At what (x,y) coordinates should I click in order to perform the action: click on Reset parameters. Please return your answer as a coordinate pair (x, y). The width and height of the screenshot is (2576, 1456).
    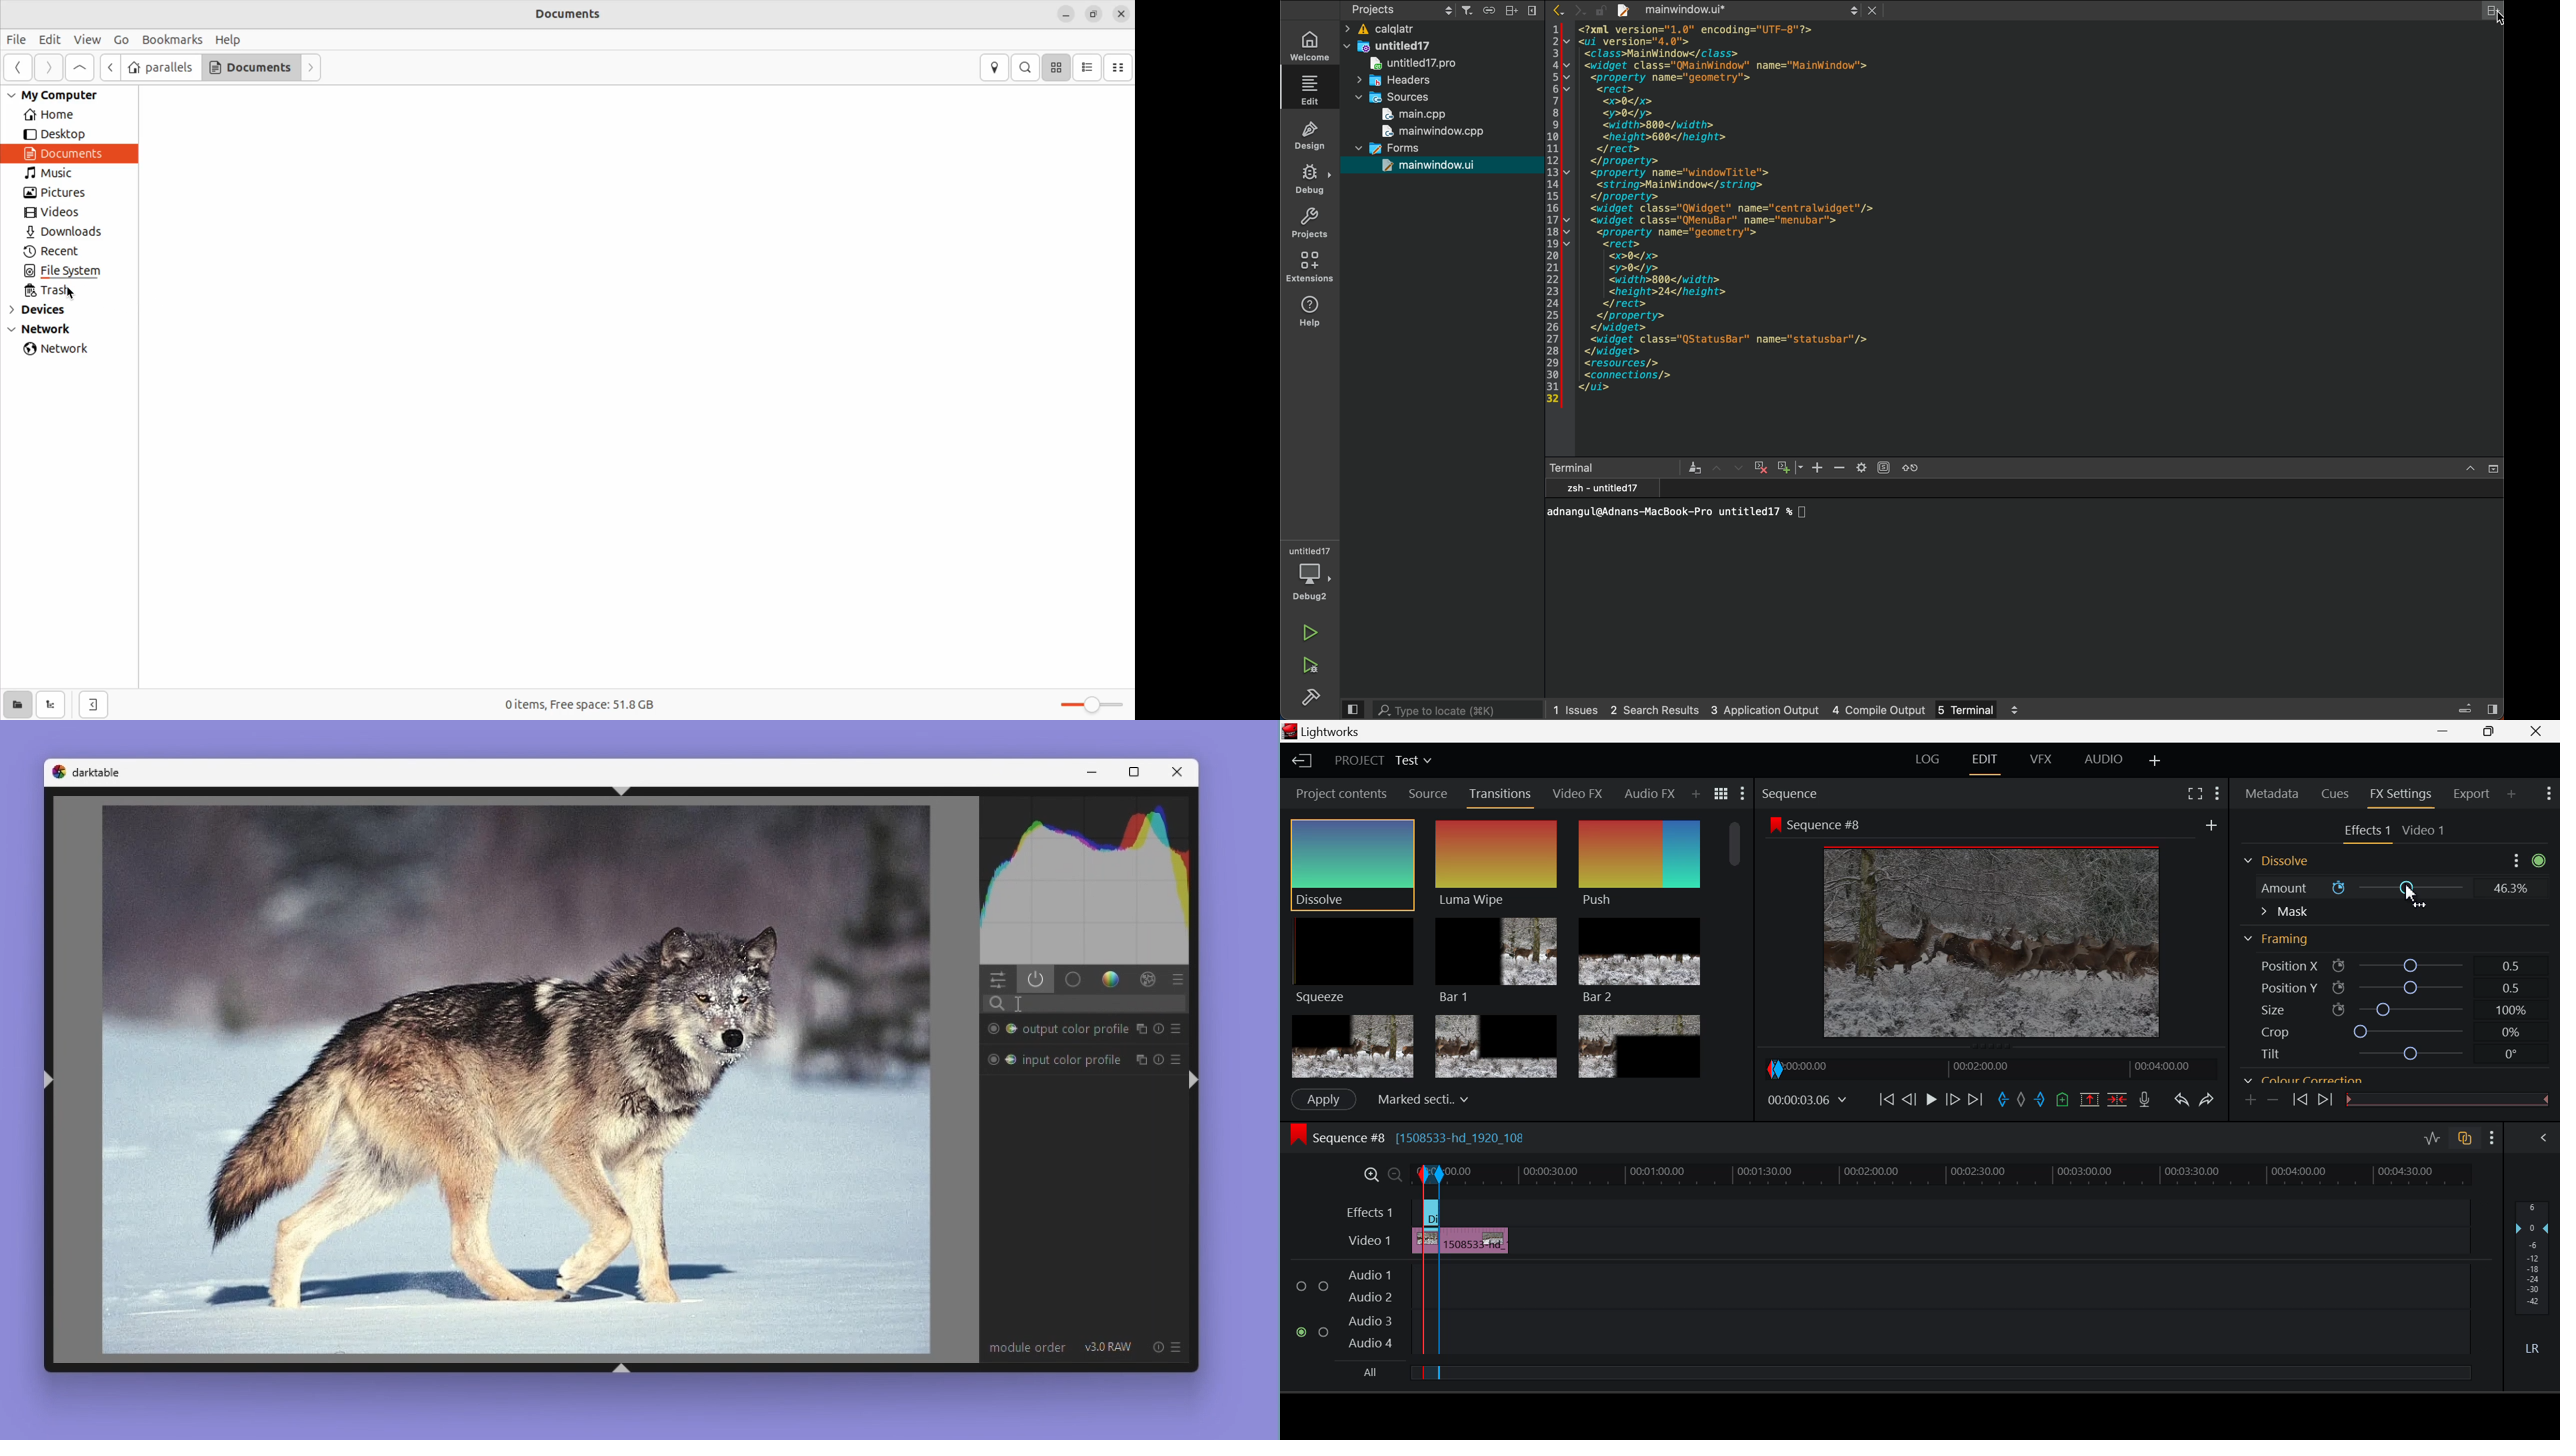
    Looking at the image, I should click on (1158, 1030).